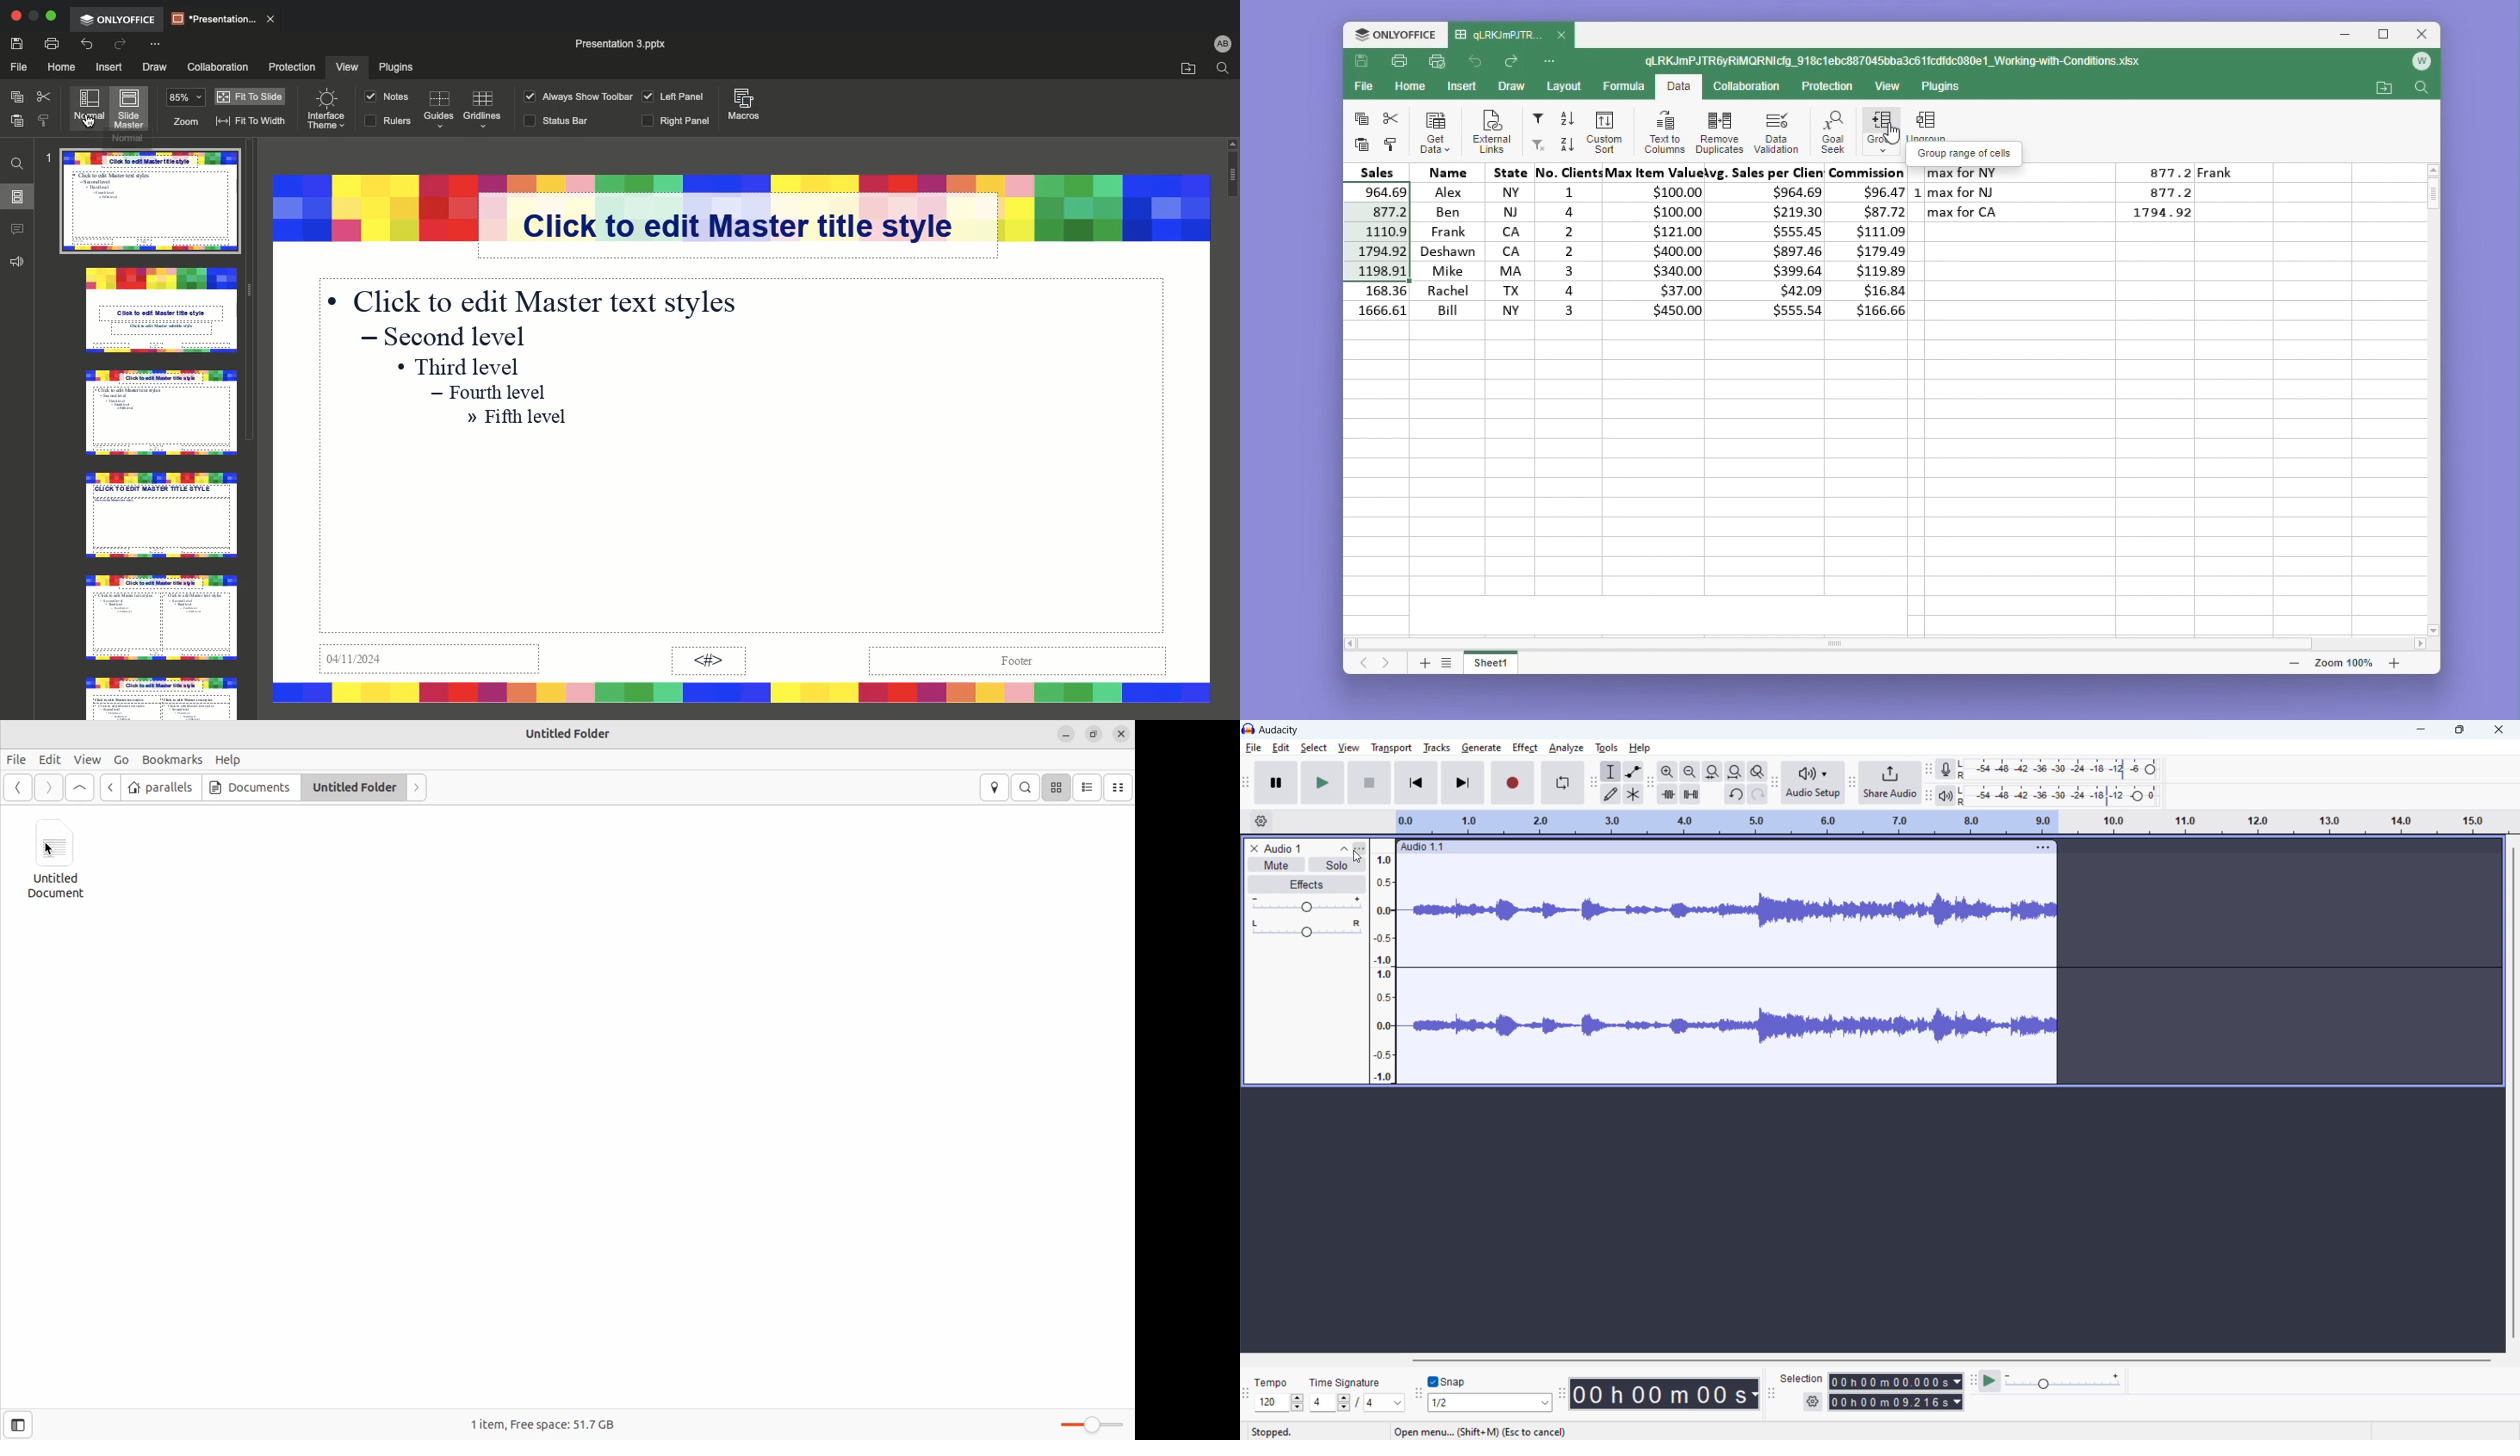 This screenshot has width=2520, height=1456. What do you see at coordinates (1633, 771) in the screenshot?
I see `envelop tool` at bounding box center [1633, 771].